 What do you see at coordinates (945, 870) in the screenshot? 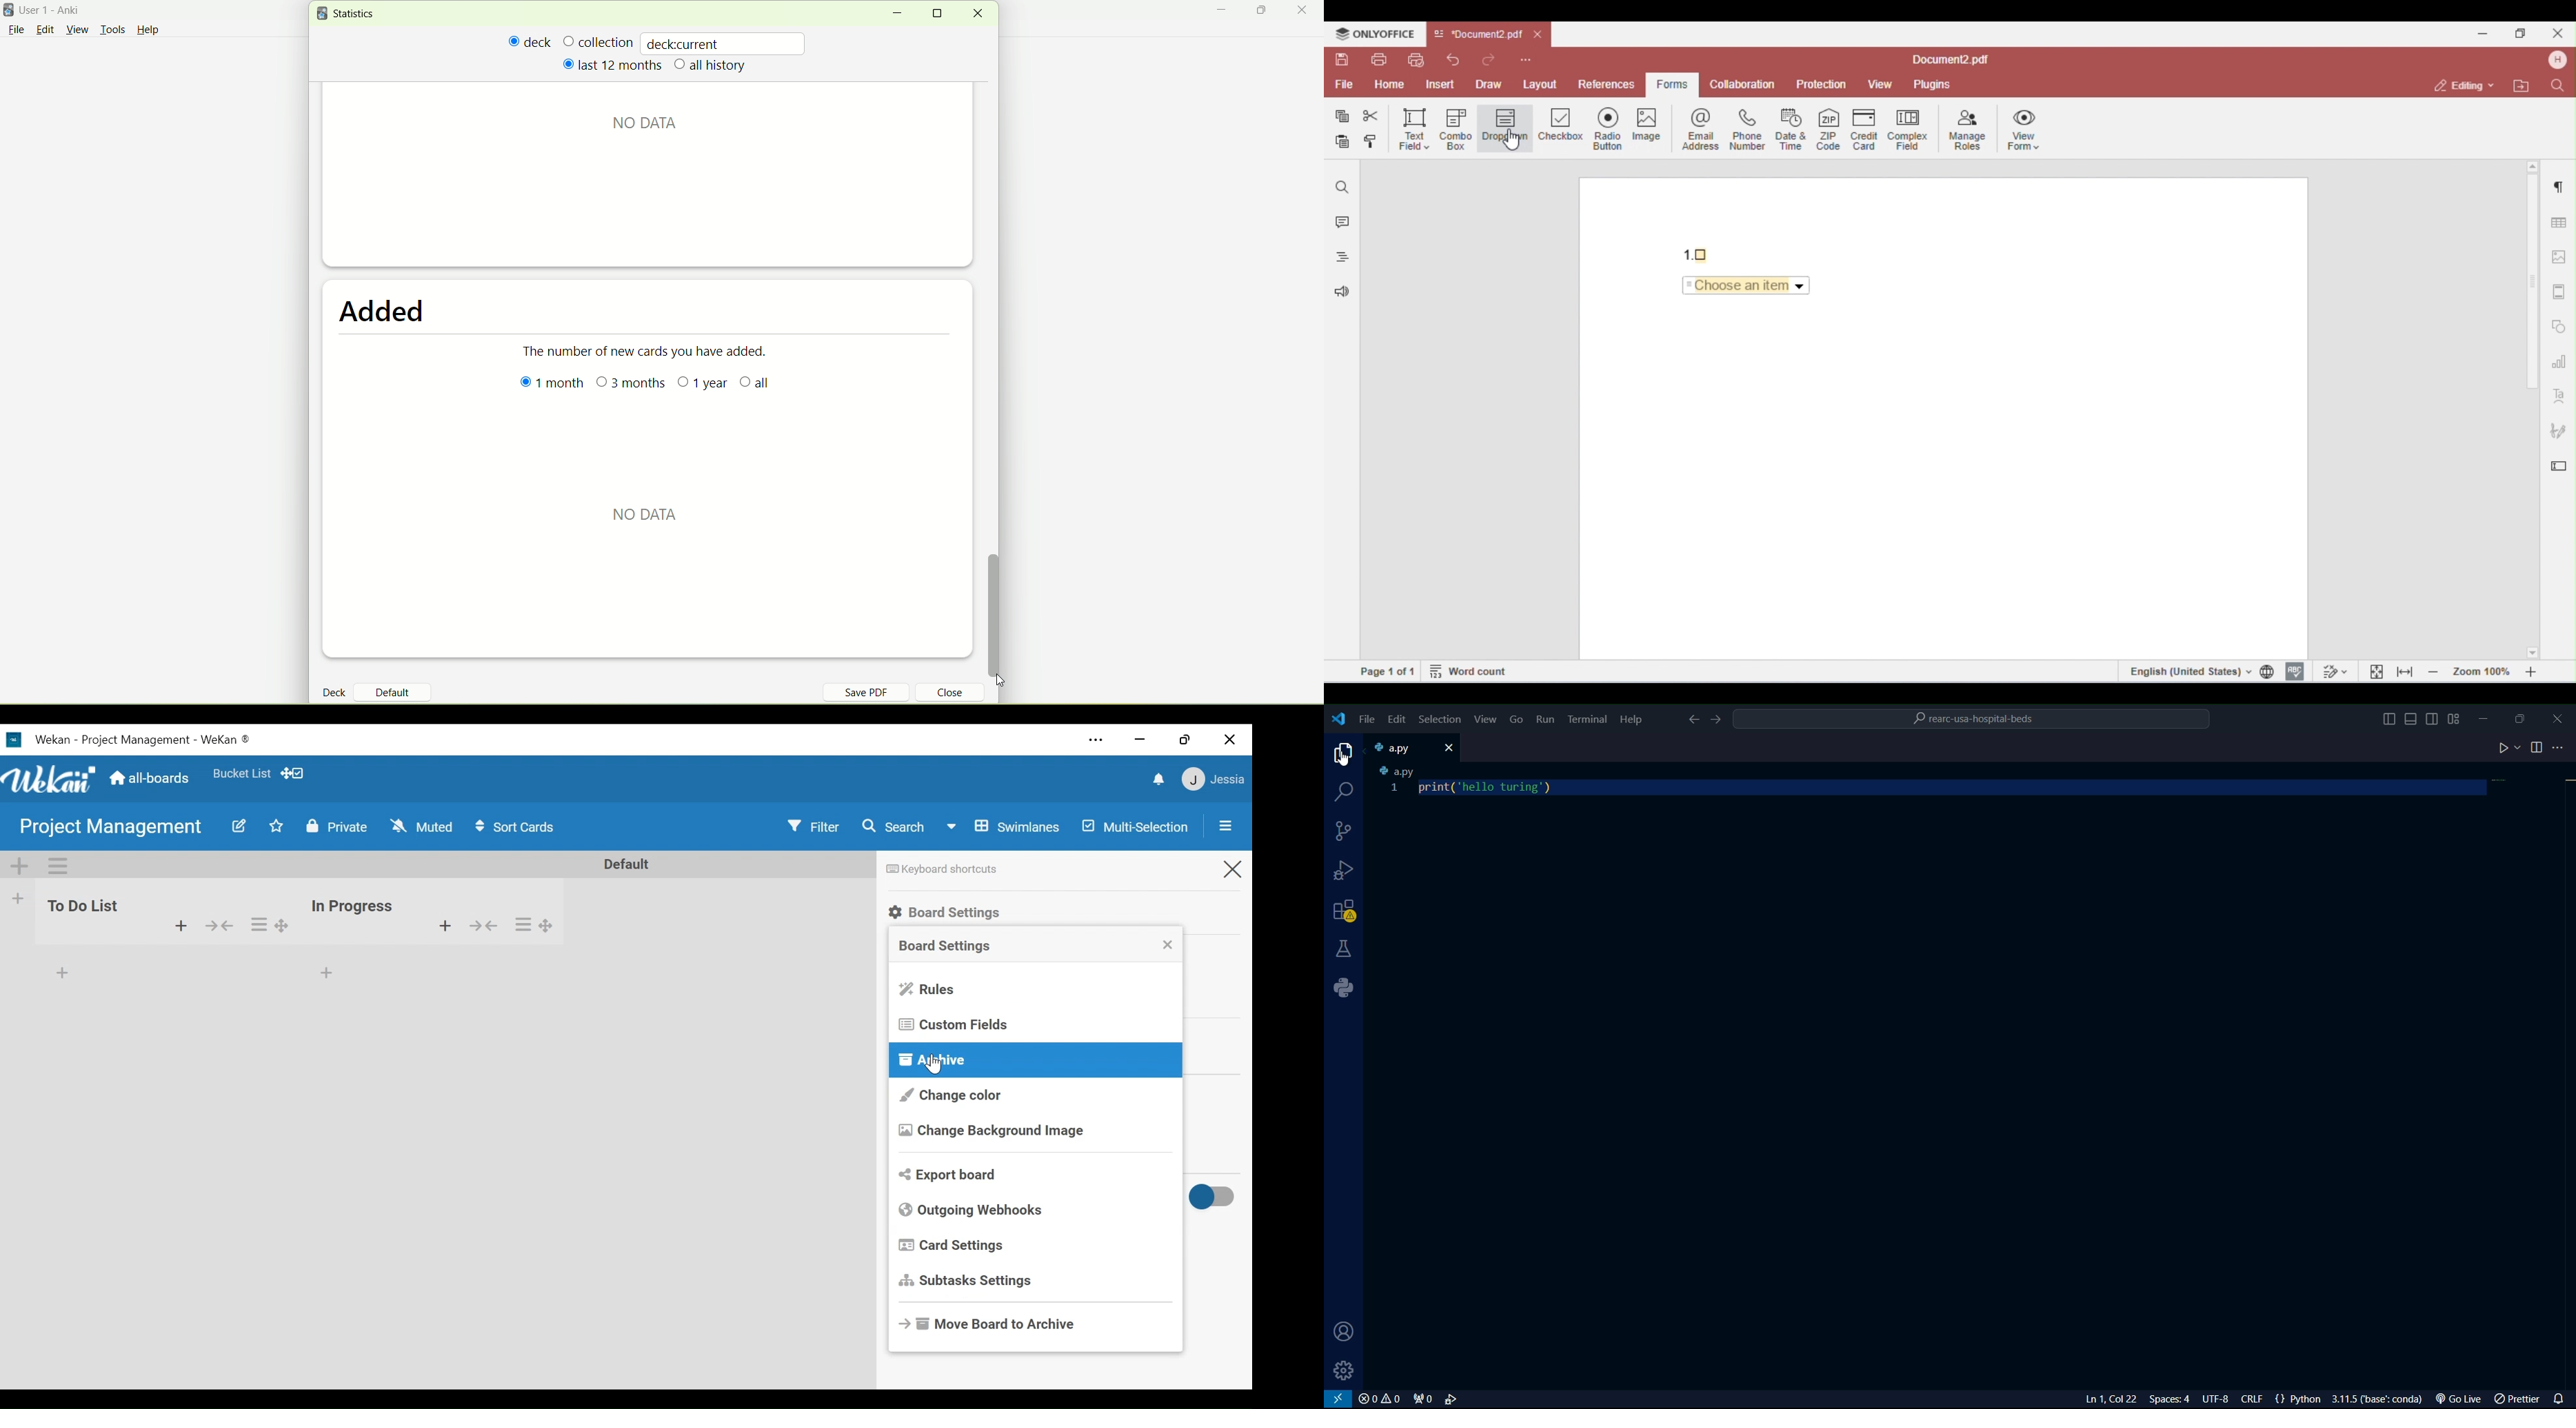
I see `Keyboard shortcuts` at bounding box center [945, 870].